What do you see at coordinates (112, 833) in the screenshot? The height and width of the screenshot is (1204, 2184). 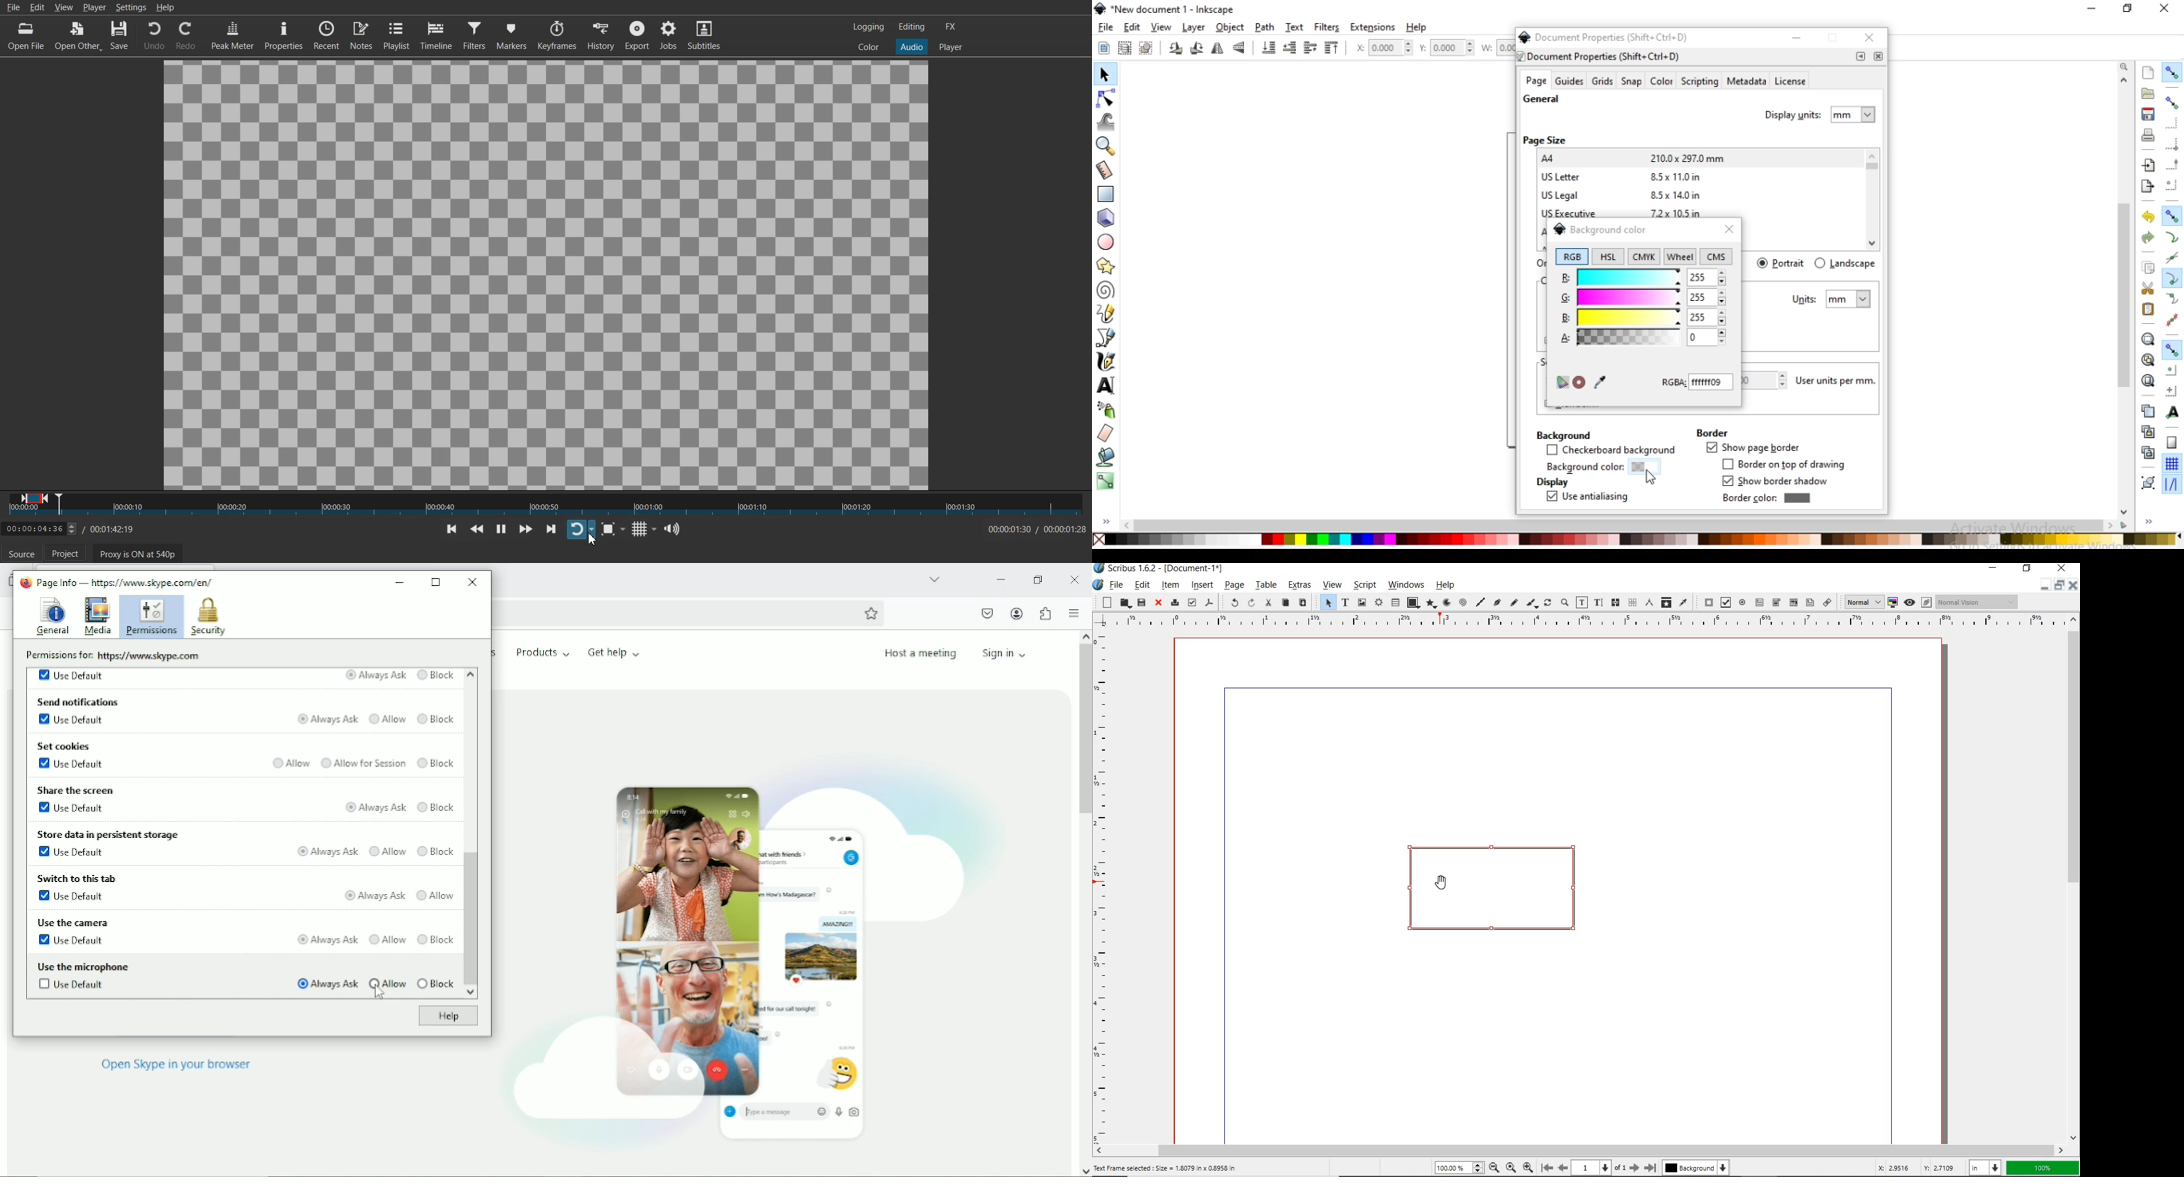 I see `Store data in persistent storage` at bounding box center [112, 833].